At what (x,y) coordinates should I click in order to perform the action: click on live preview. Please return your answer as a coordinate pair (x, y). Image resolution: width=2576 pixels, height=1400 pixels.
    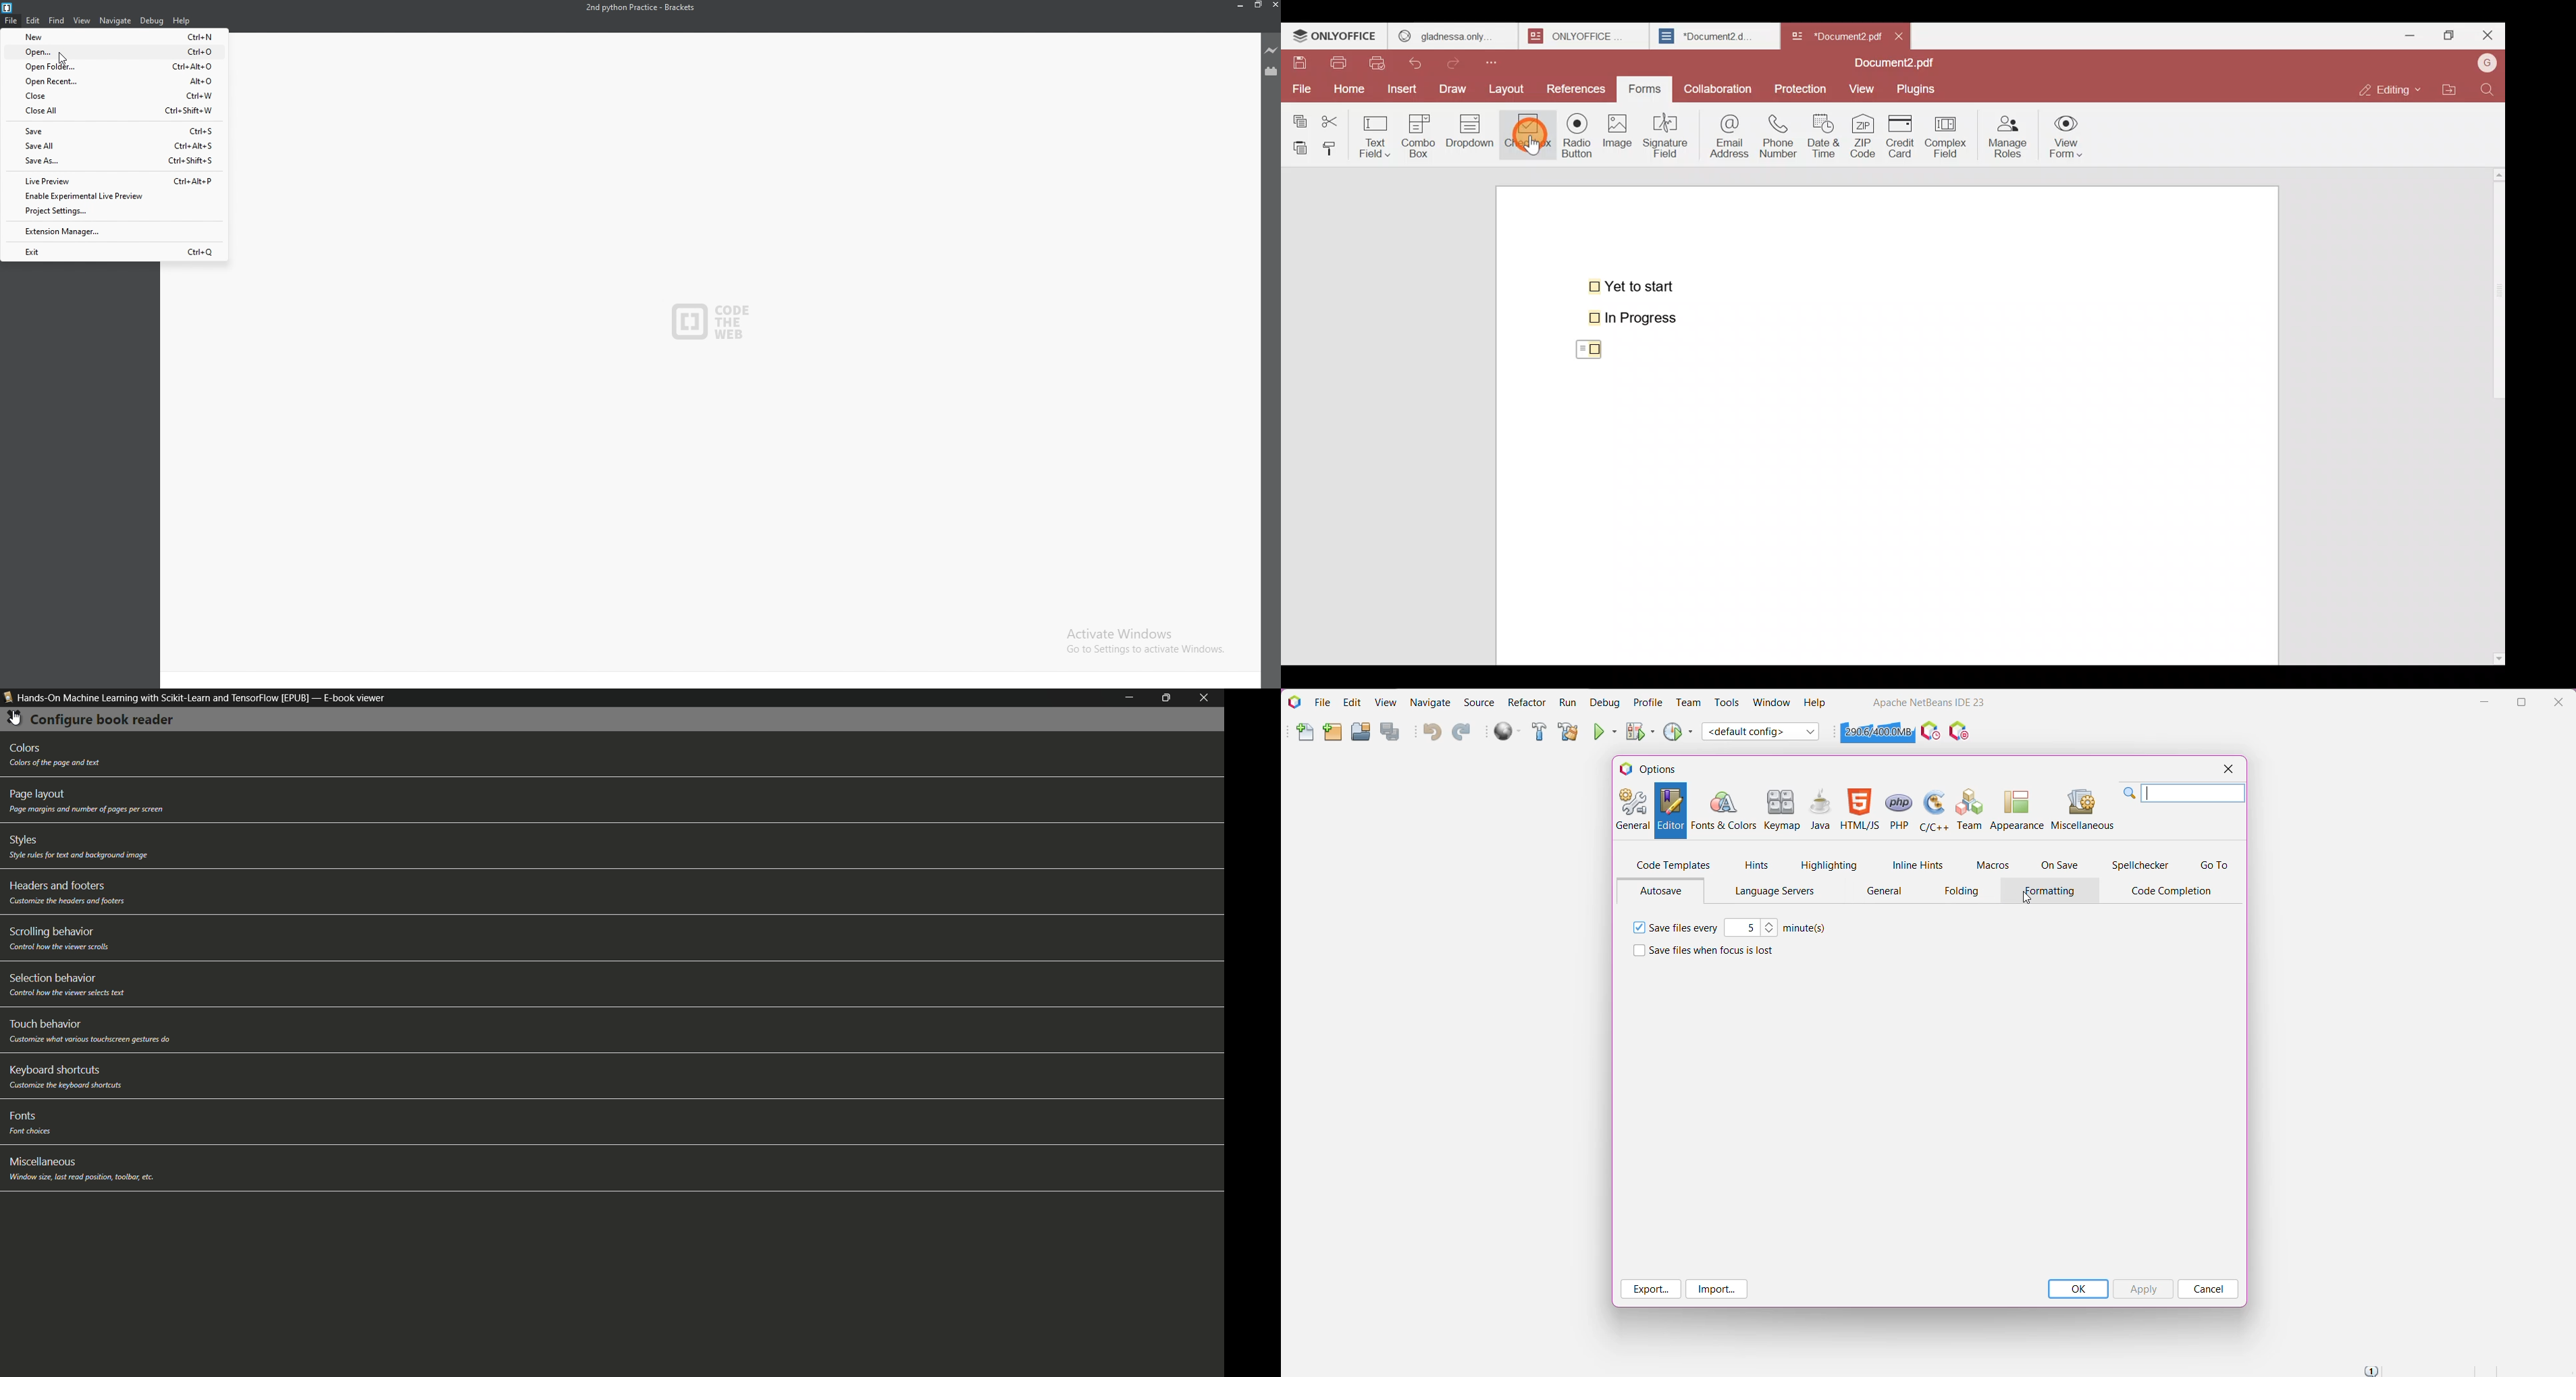
    Looking at the image, I should click on (1270, 49).